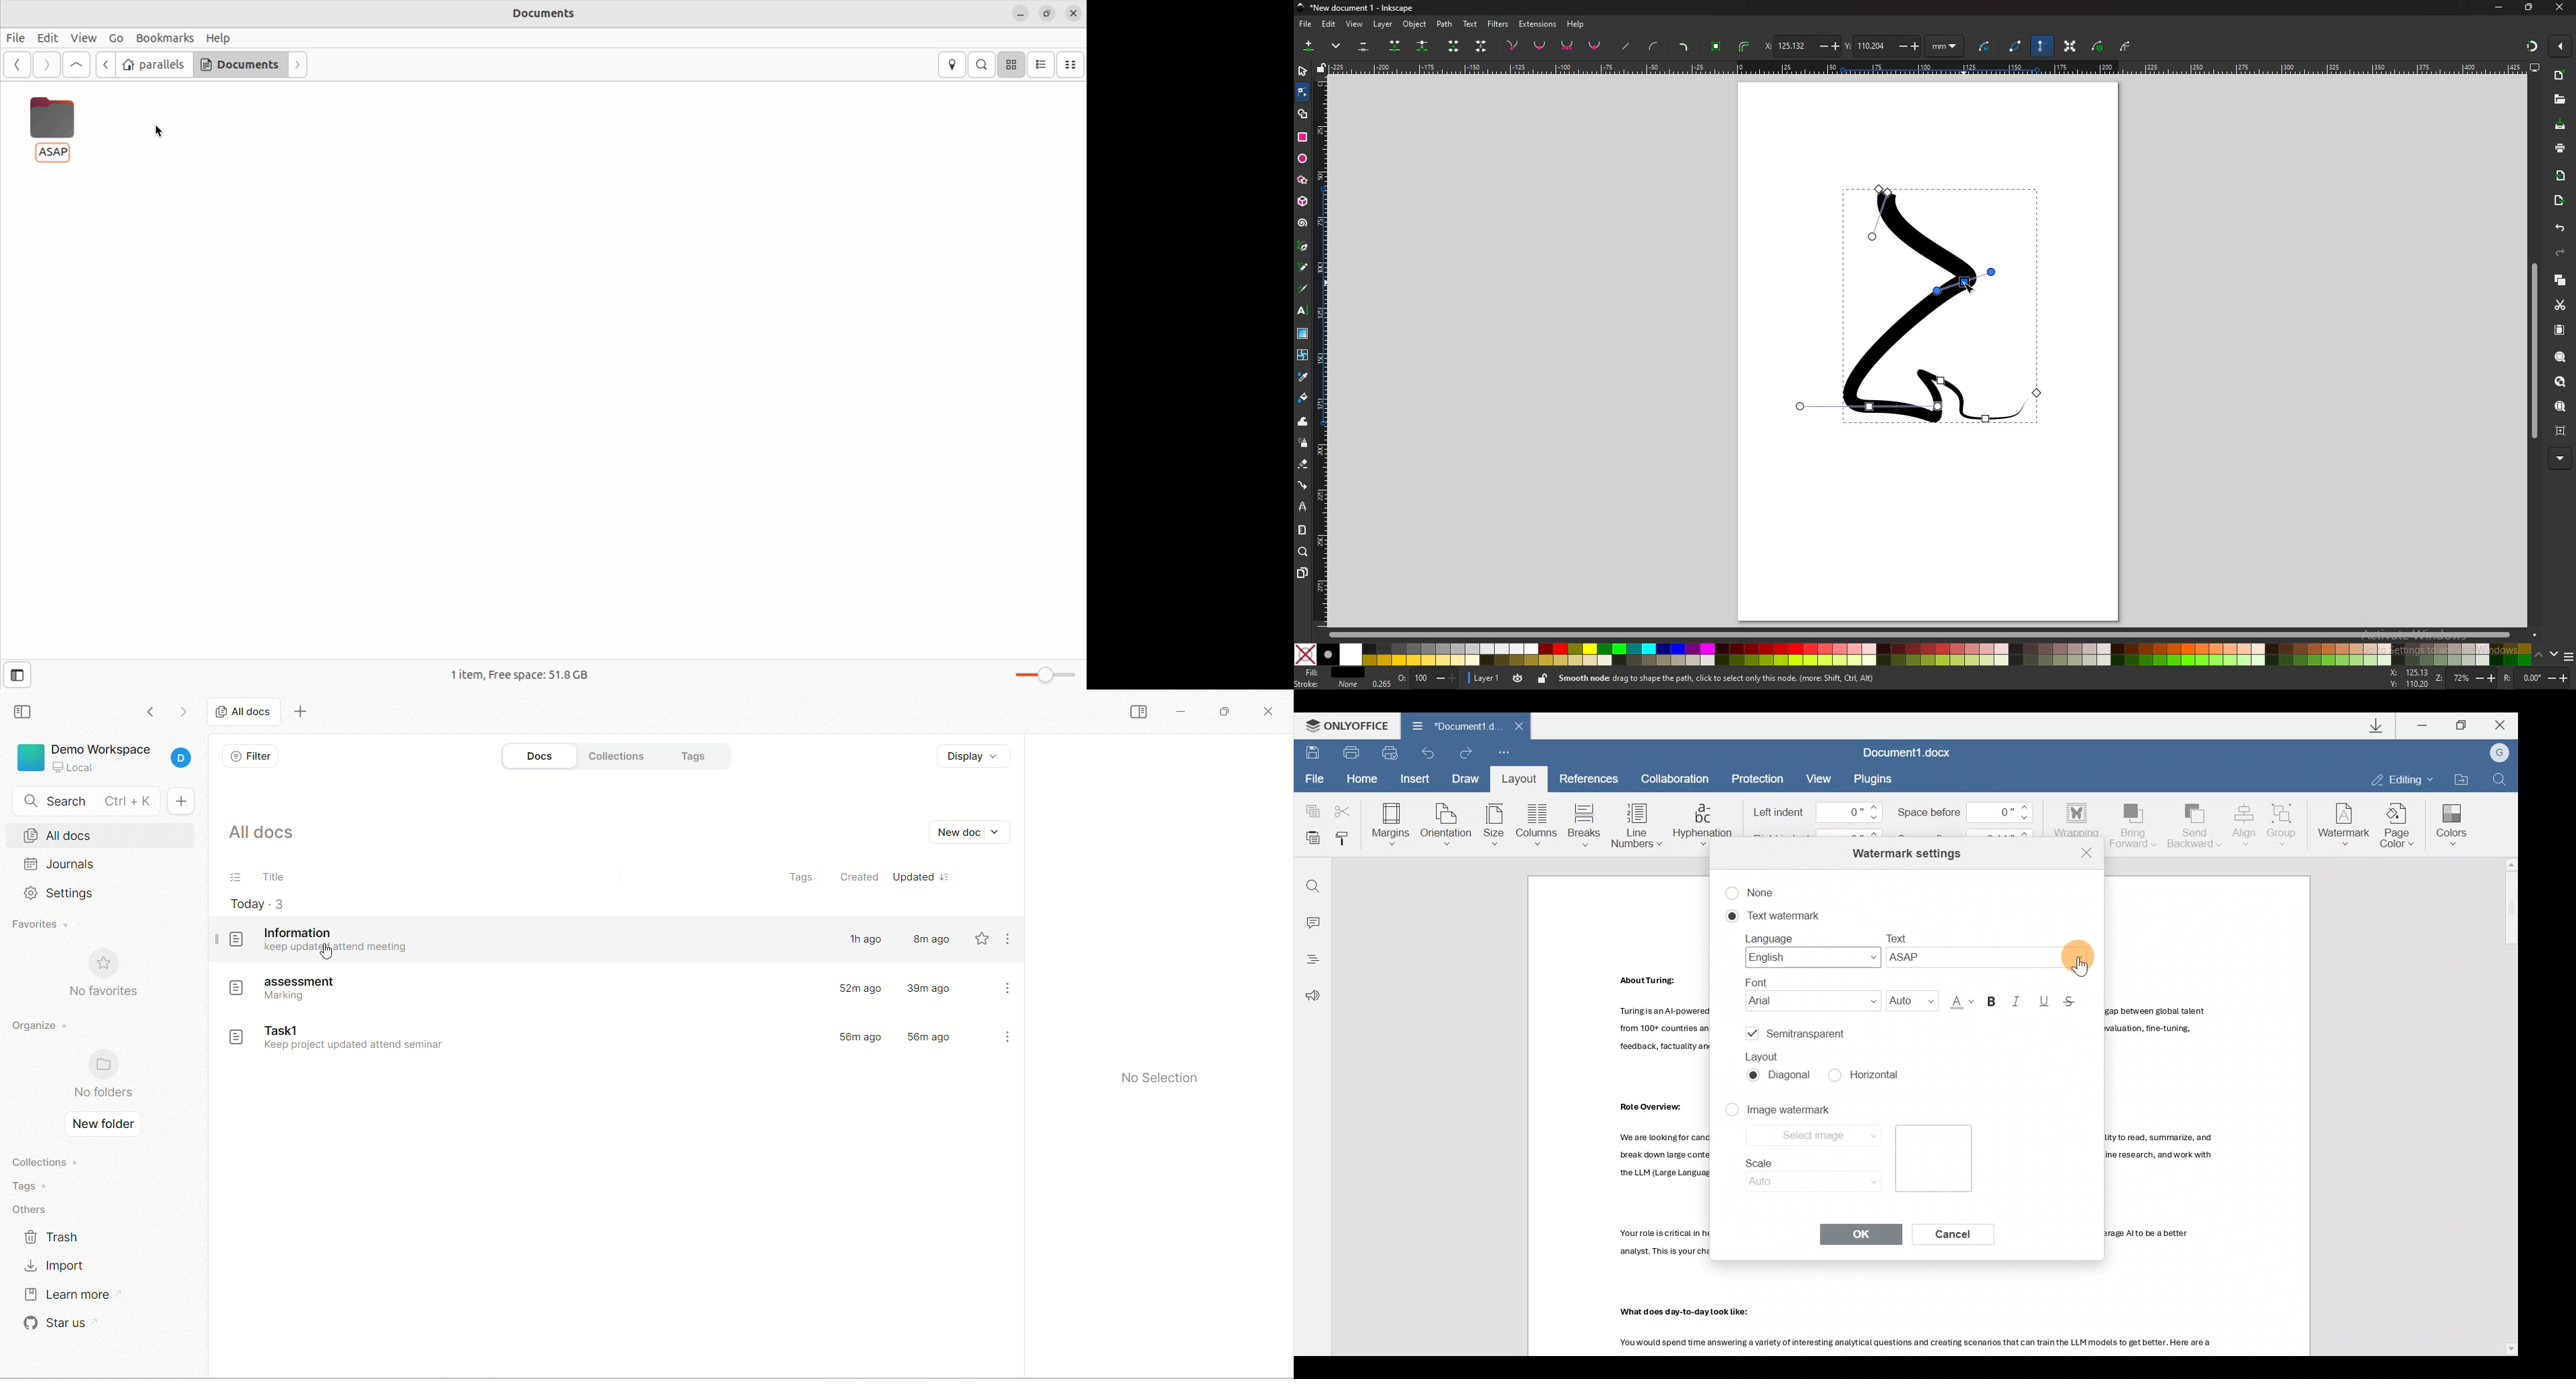 The image size is (2576, 1400). I want to click on Find, so click(2500, 778).